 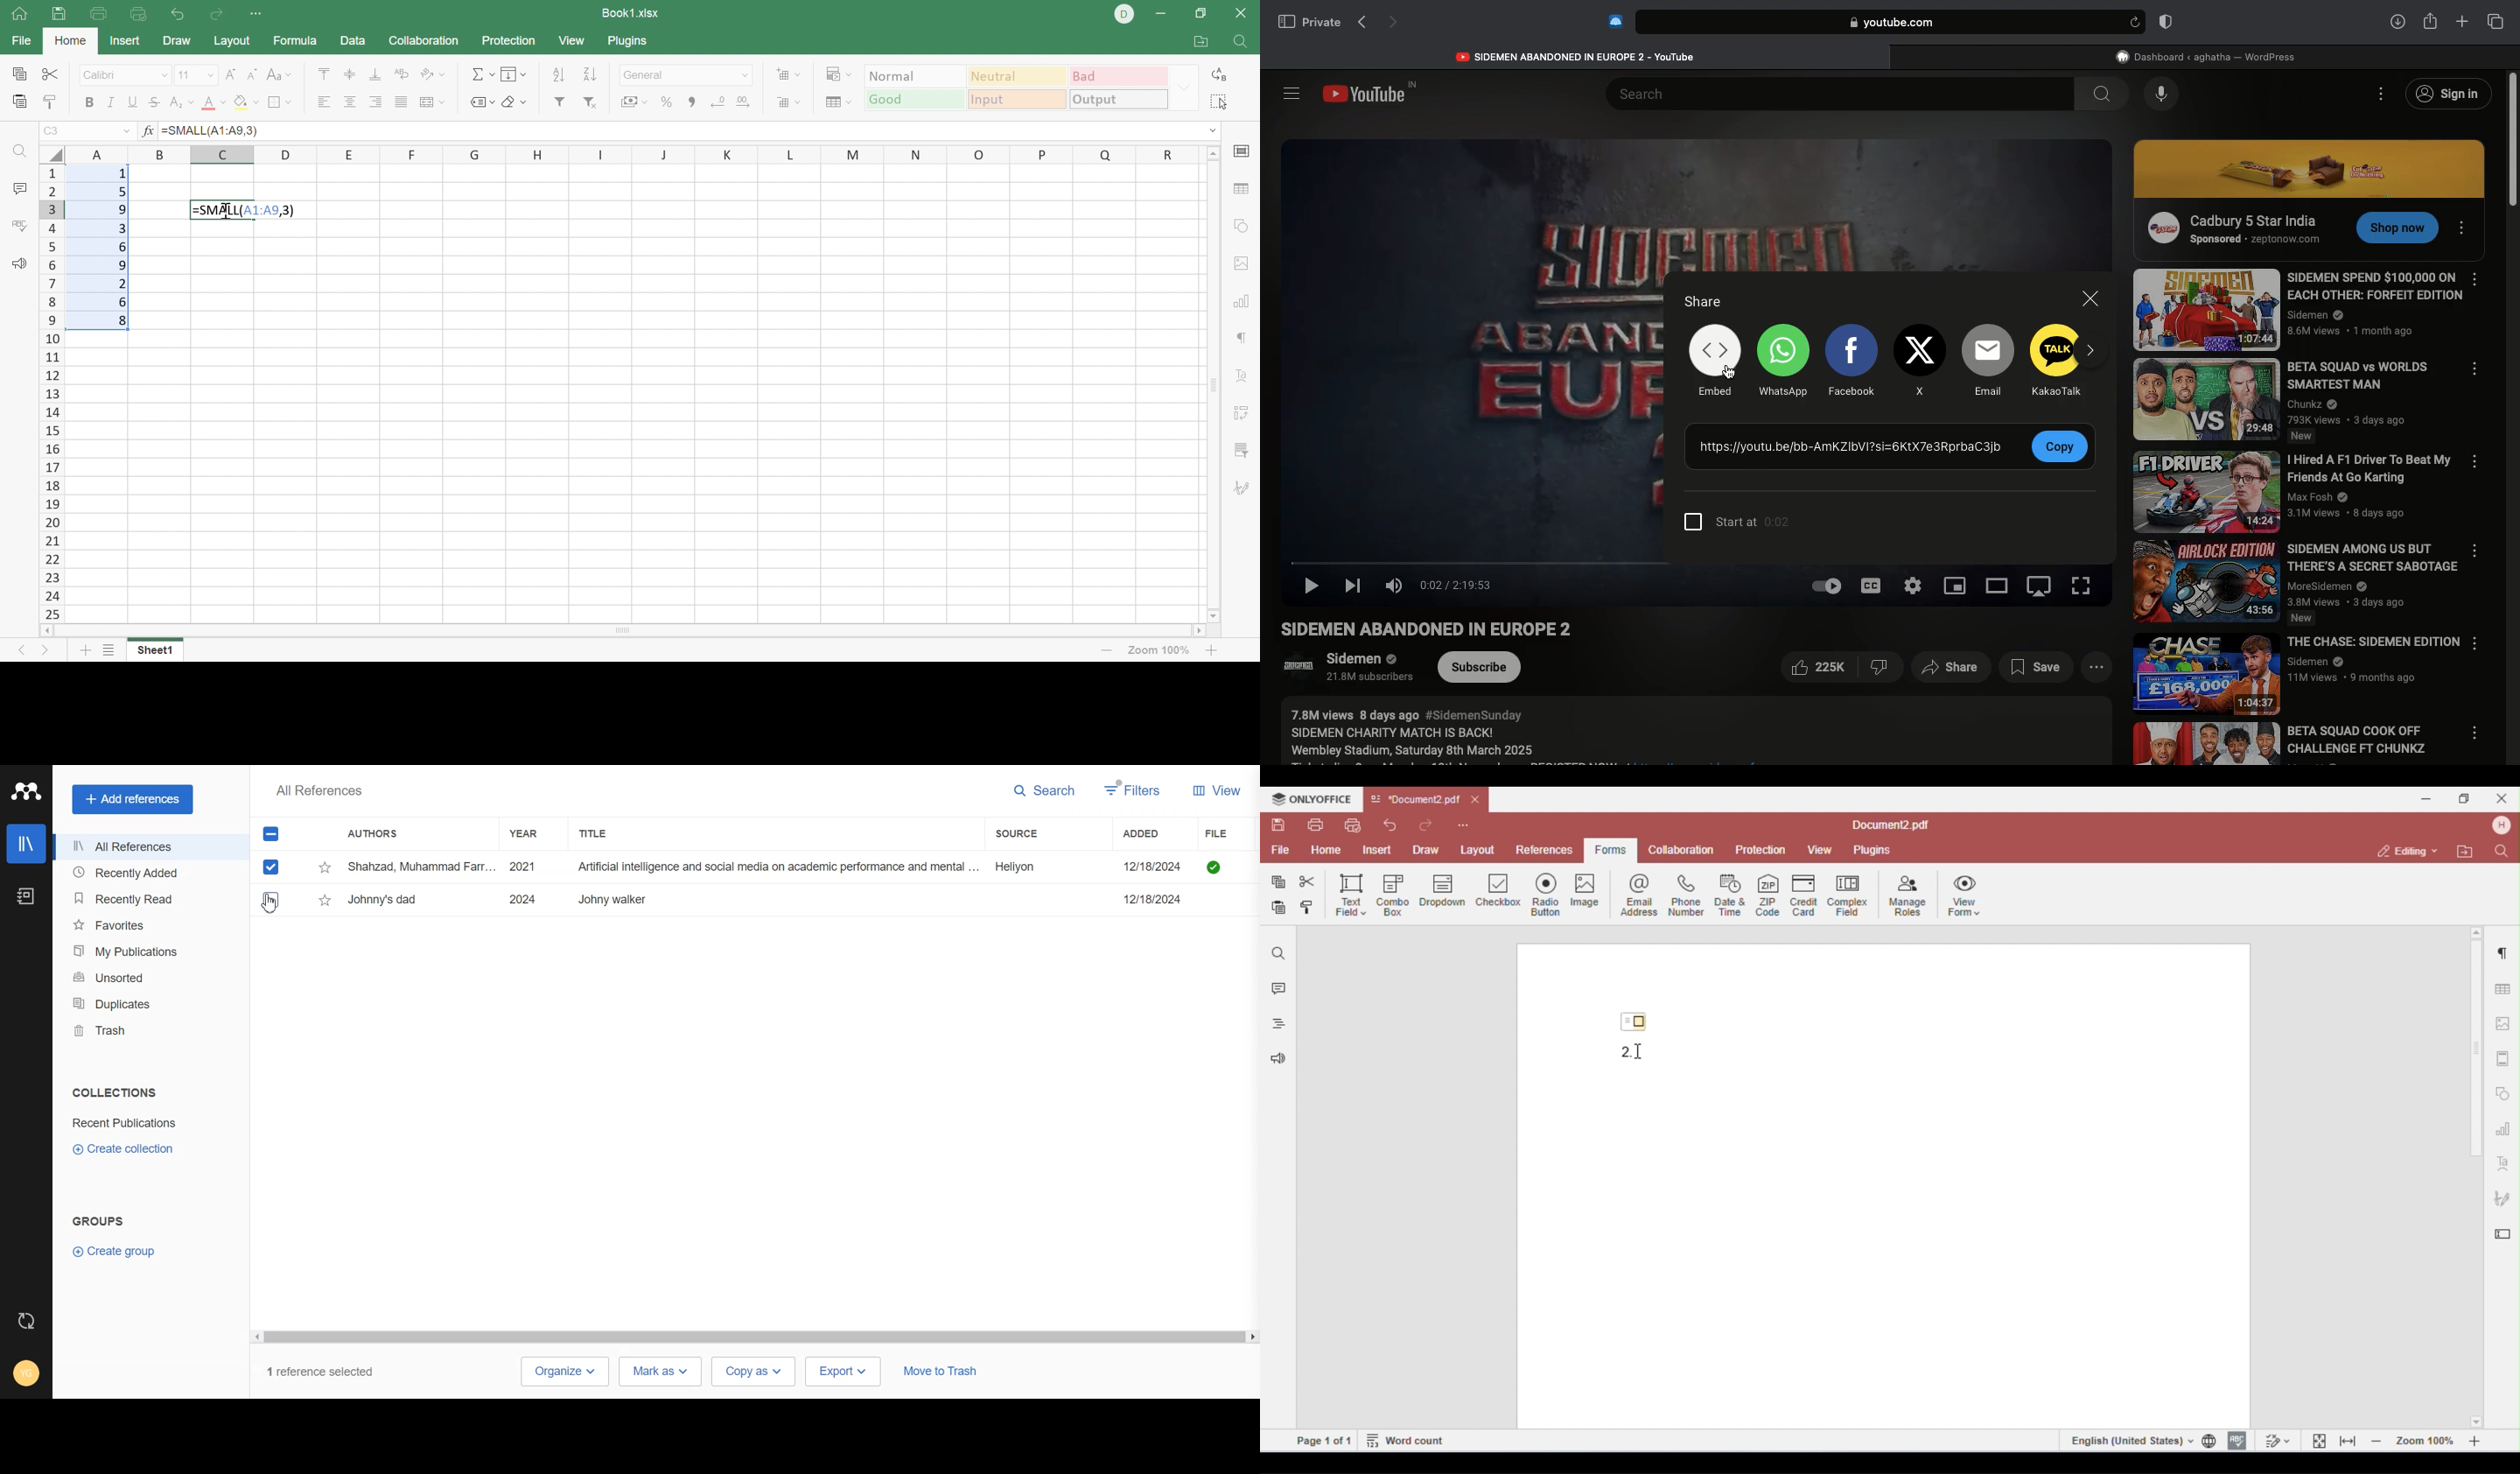 I want to click on Subcribe, so click(x=1481, y=667).